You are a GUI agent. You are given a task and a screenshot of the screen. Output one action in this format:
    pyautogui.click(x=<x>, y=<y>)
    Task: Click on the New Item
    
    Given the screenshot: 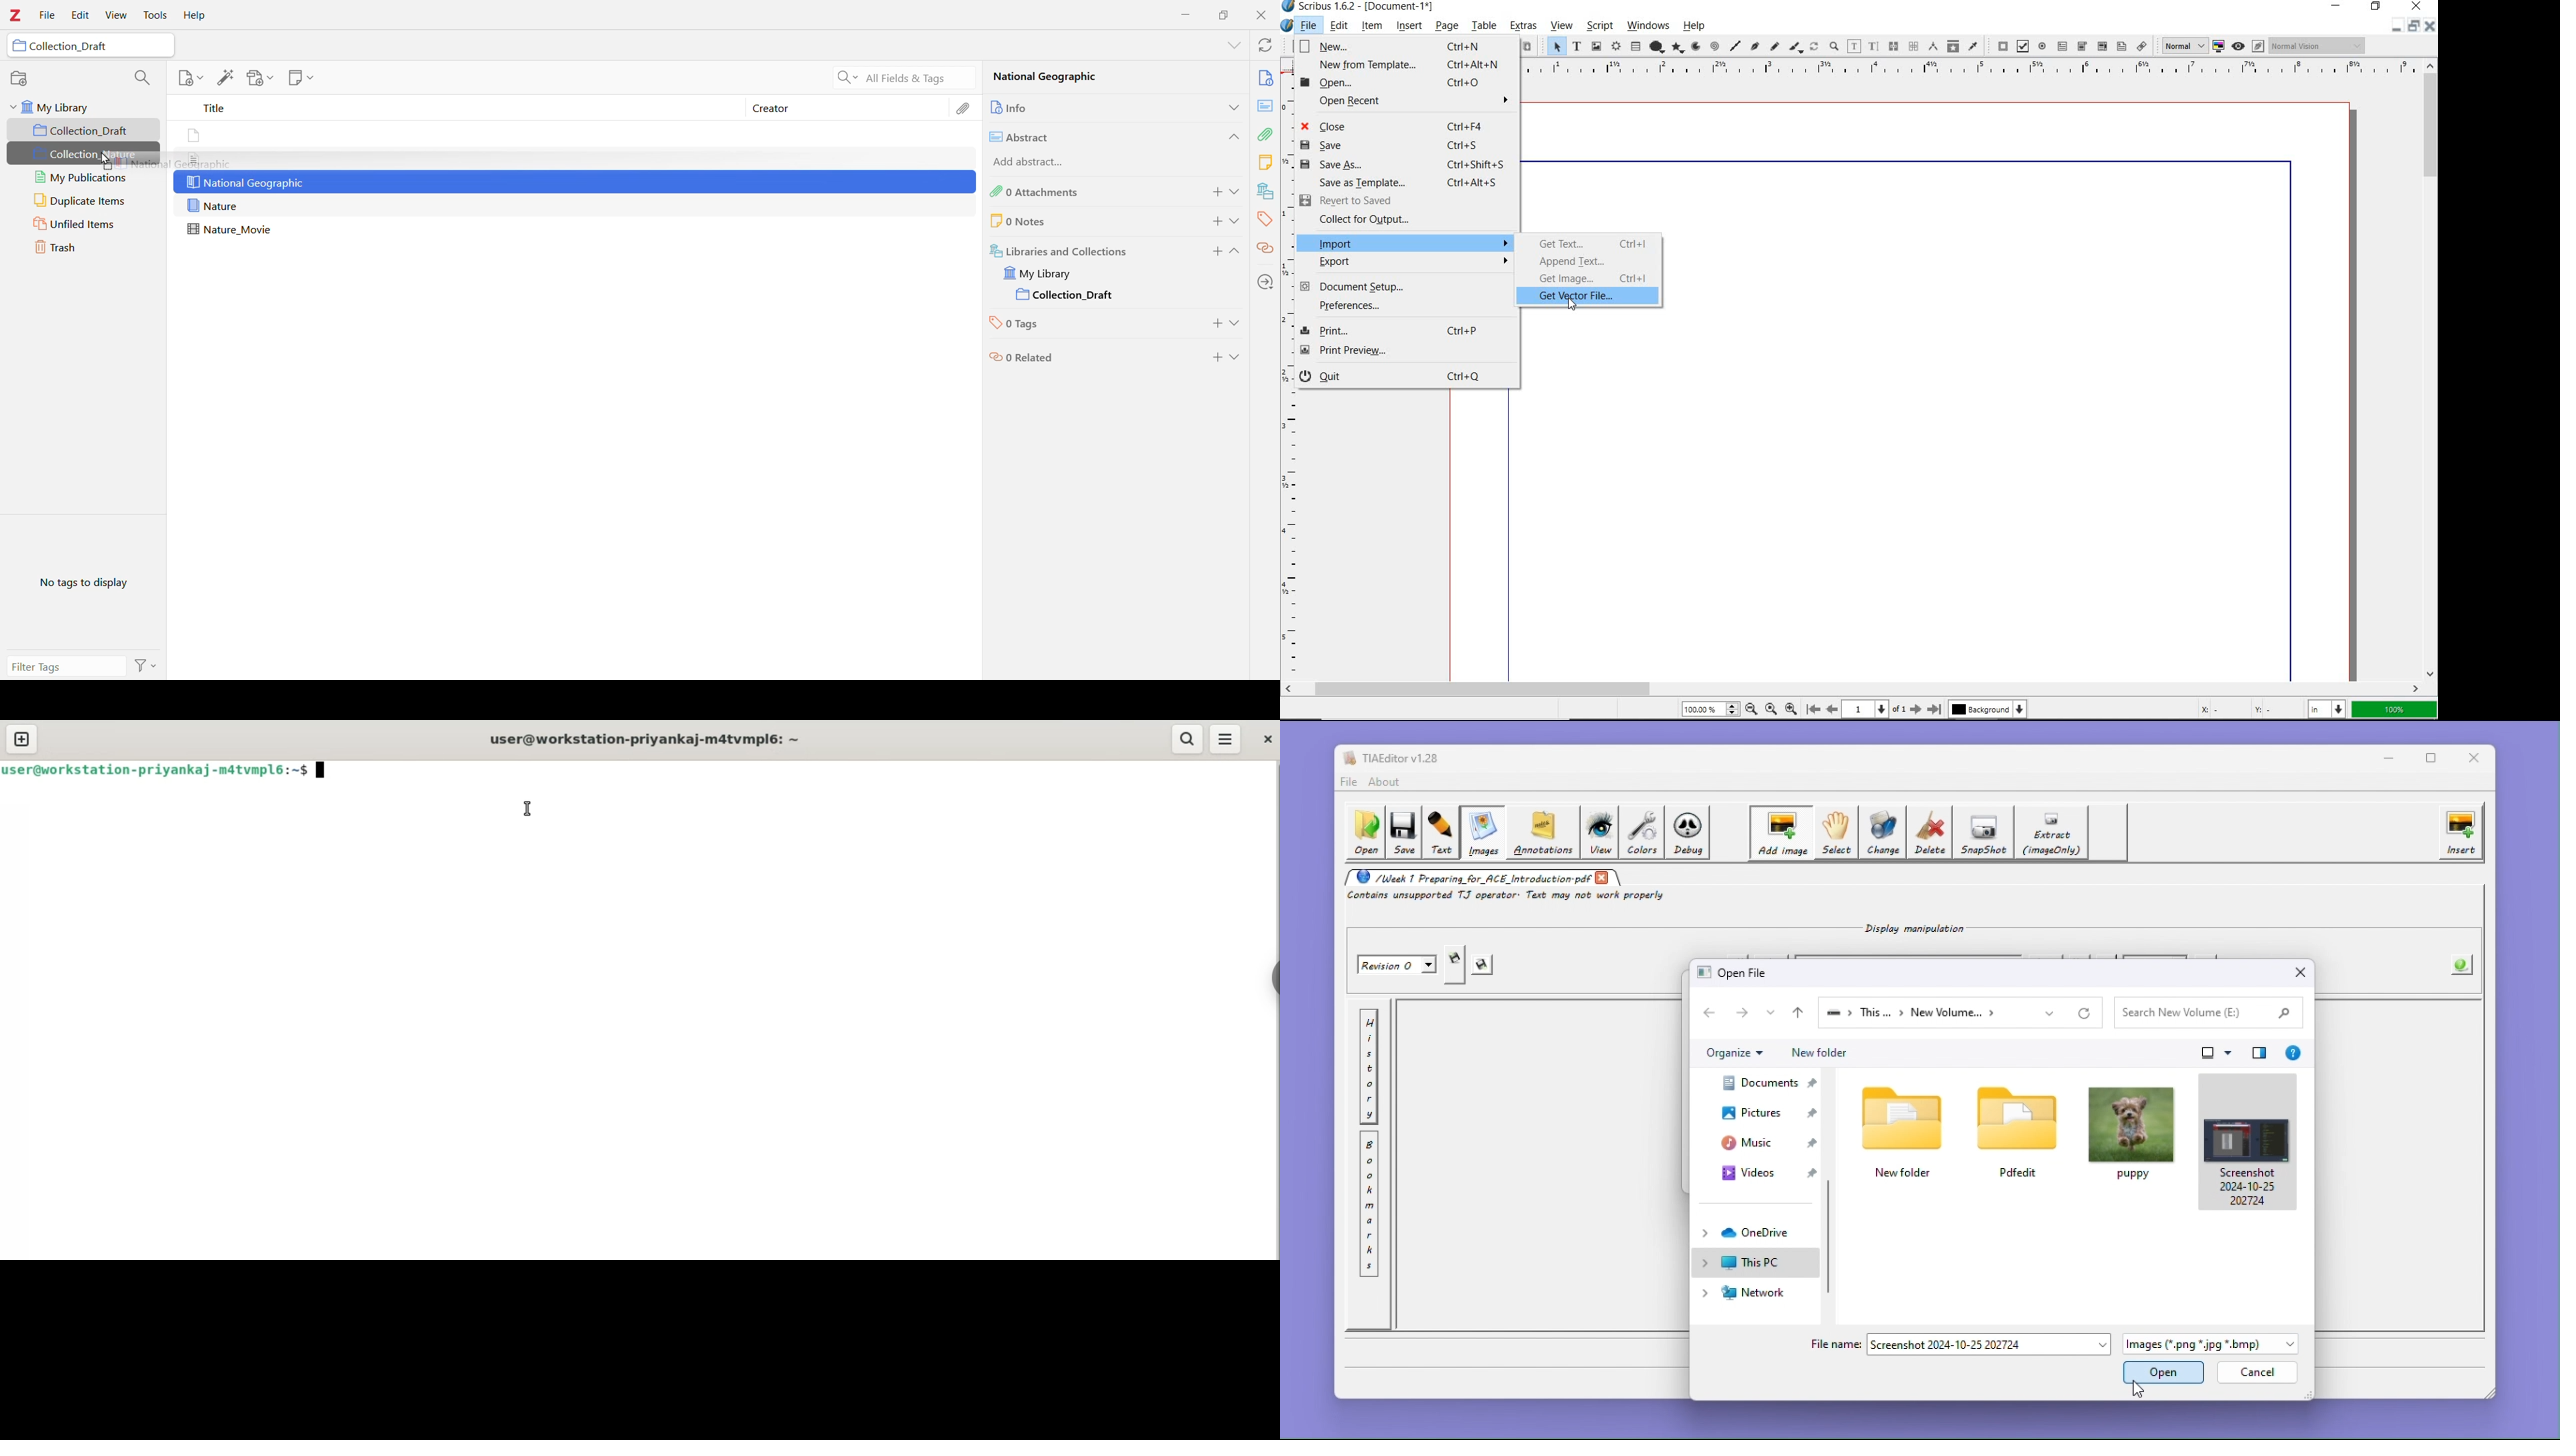 What is the action you would take?
    pyautogui.click(x=189, y=79)
    